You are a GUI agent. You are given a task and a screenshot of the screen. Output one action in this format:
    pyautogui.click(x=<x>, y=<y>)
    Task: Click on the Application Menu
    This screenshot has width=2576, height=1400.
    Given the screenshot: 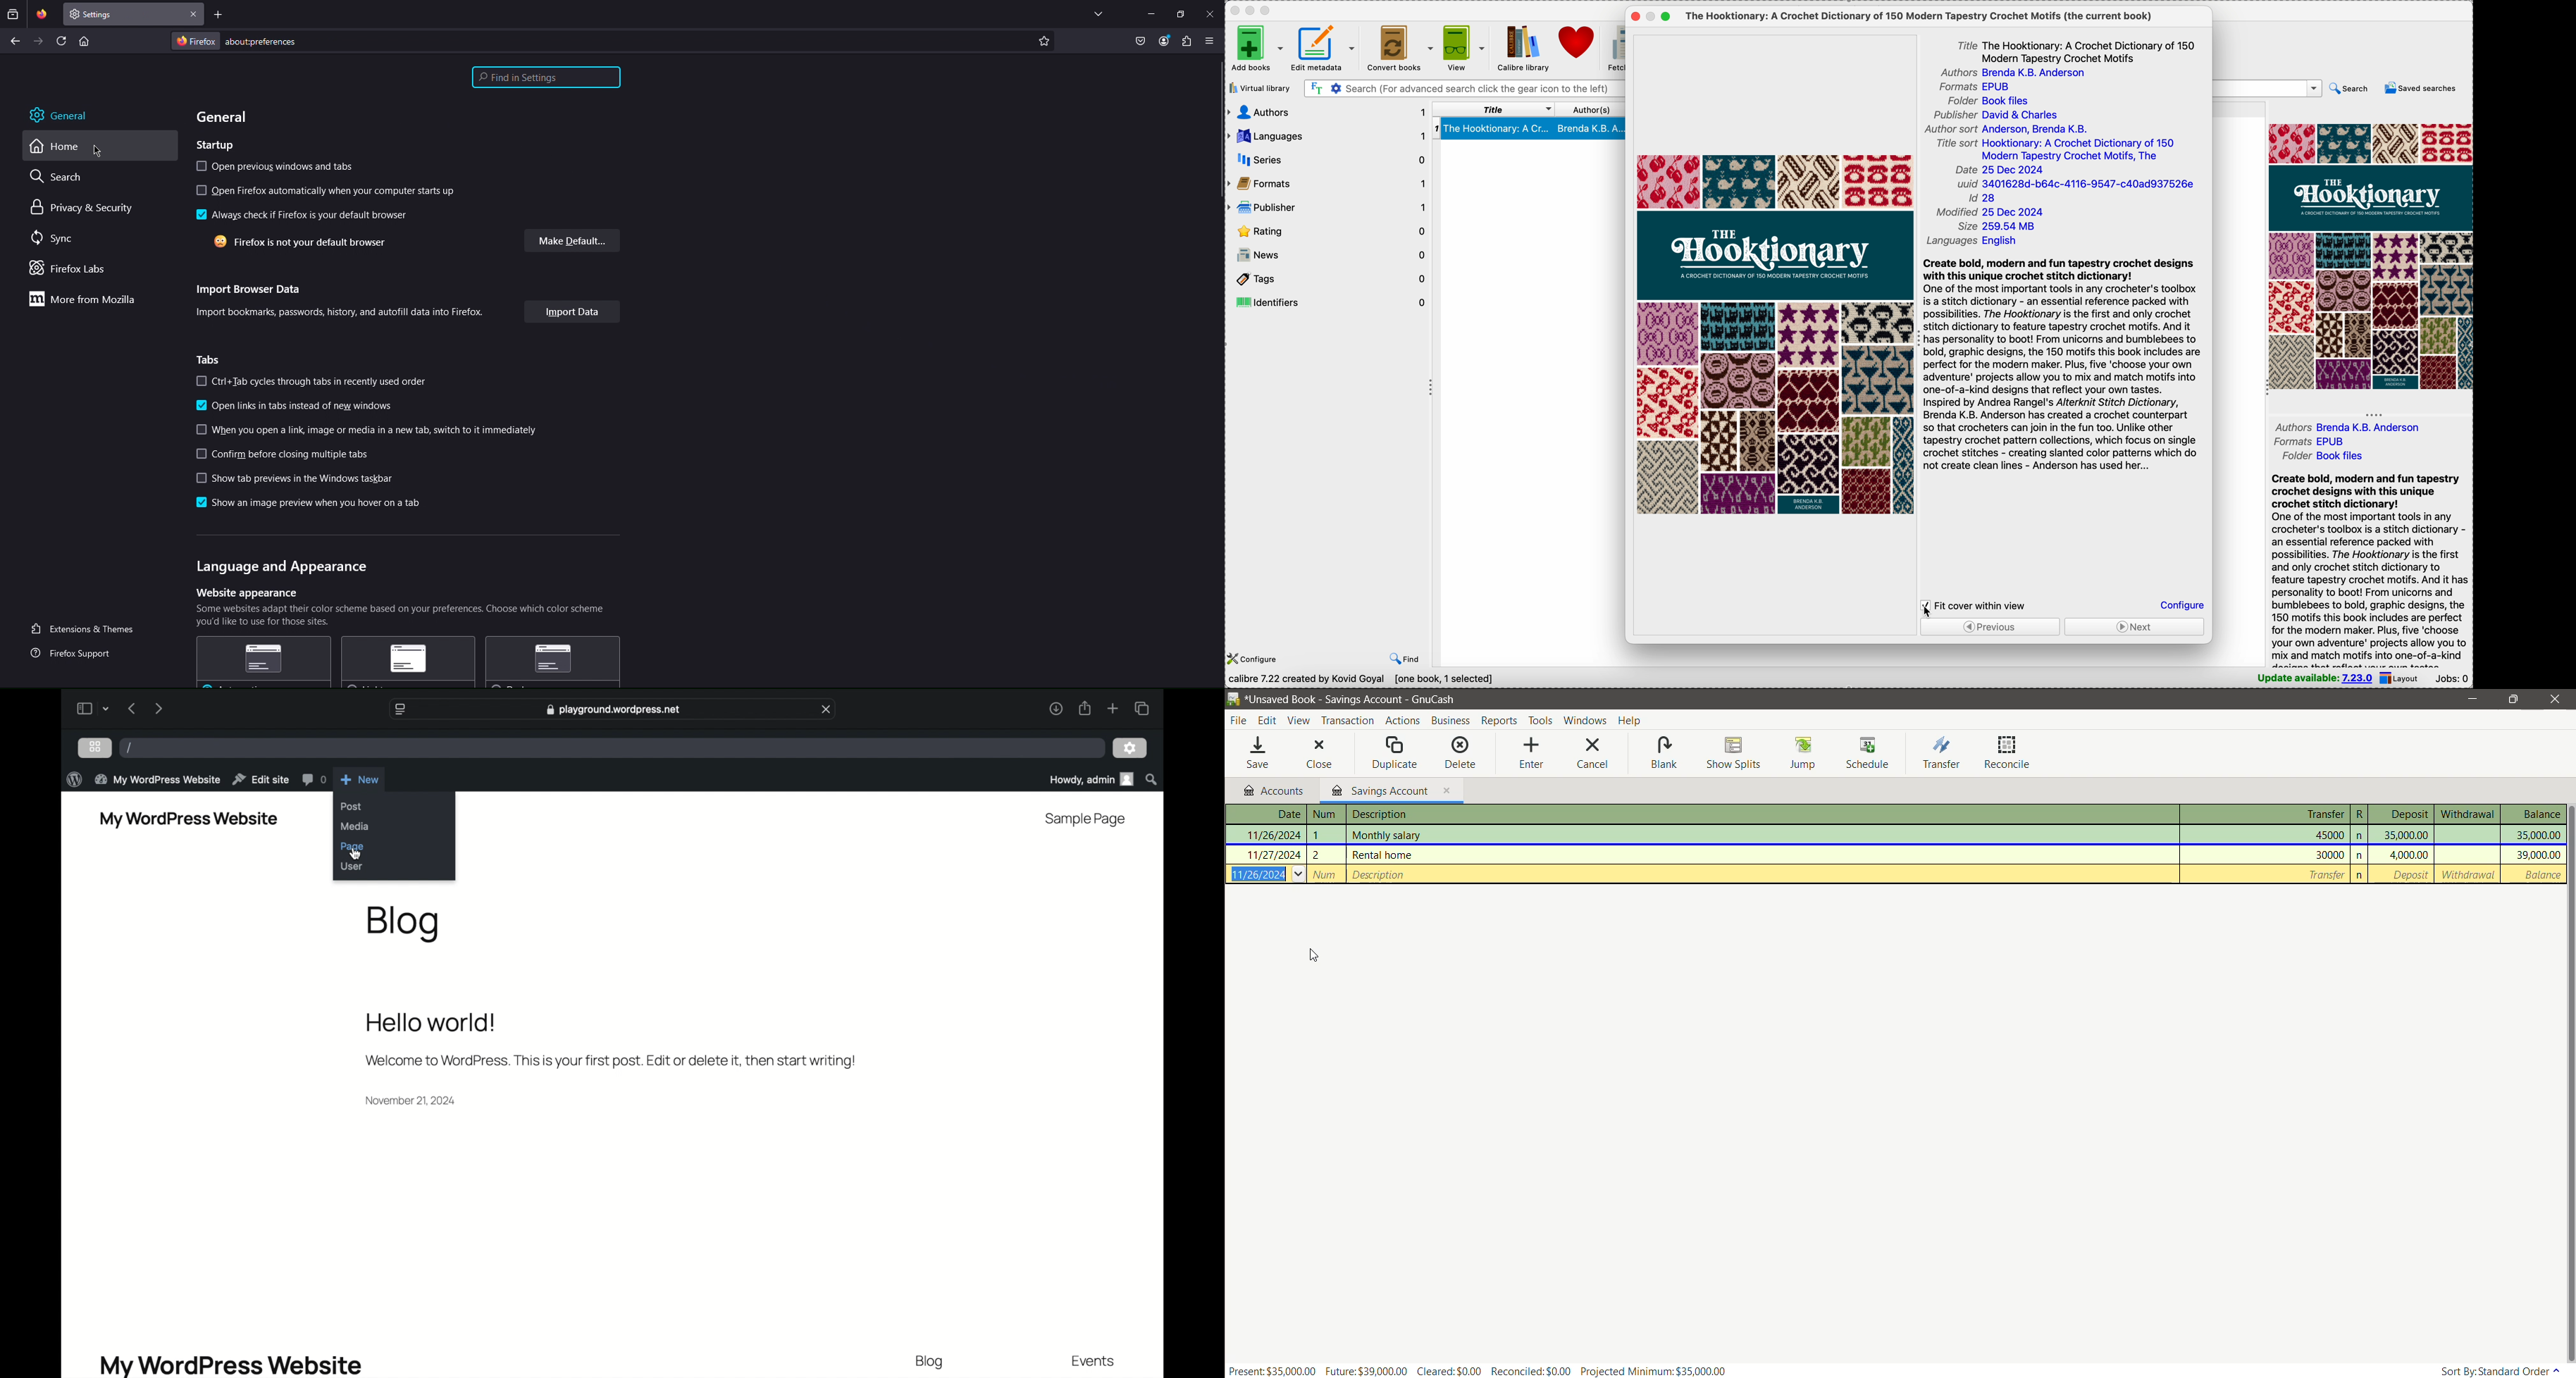 What is the action you would take?
    pyautogui.click(x=1210, y=42)
    